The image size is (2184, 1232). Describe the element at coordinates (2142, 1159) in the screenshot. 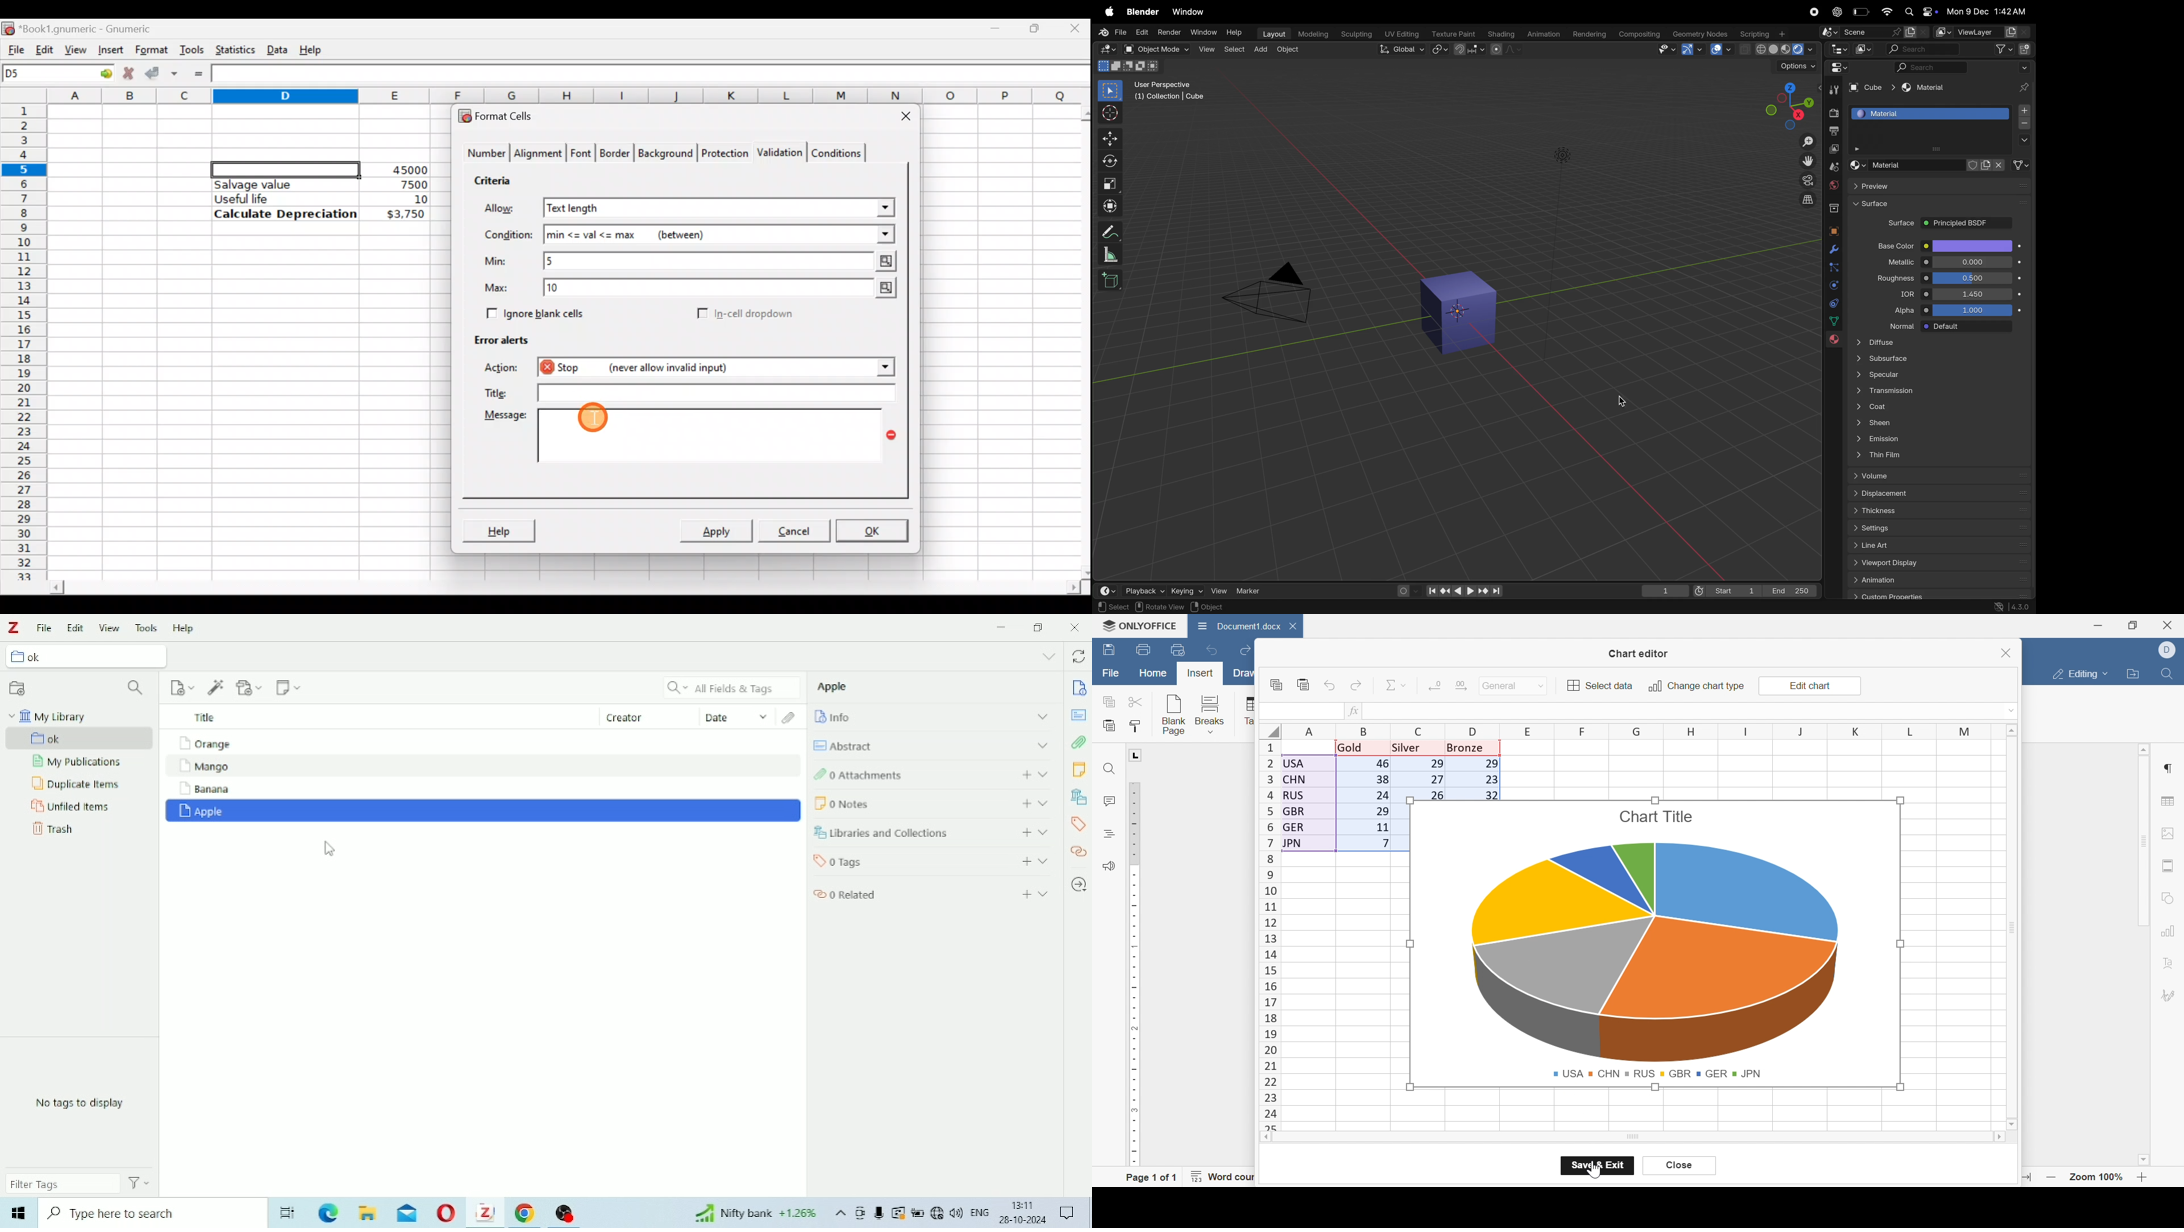

I see `Scroll Down` at that location.